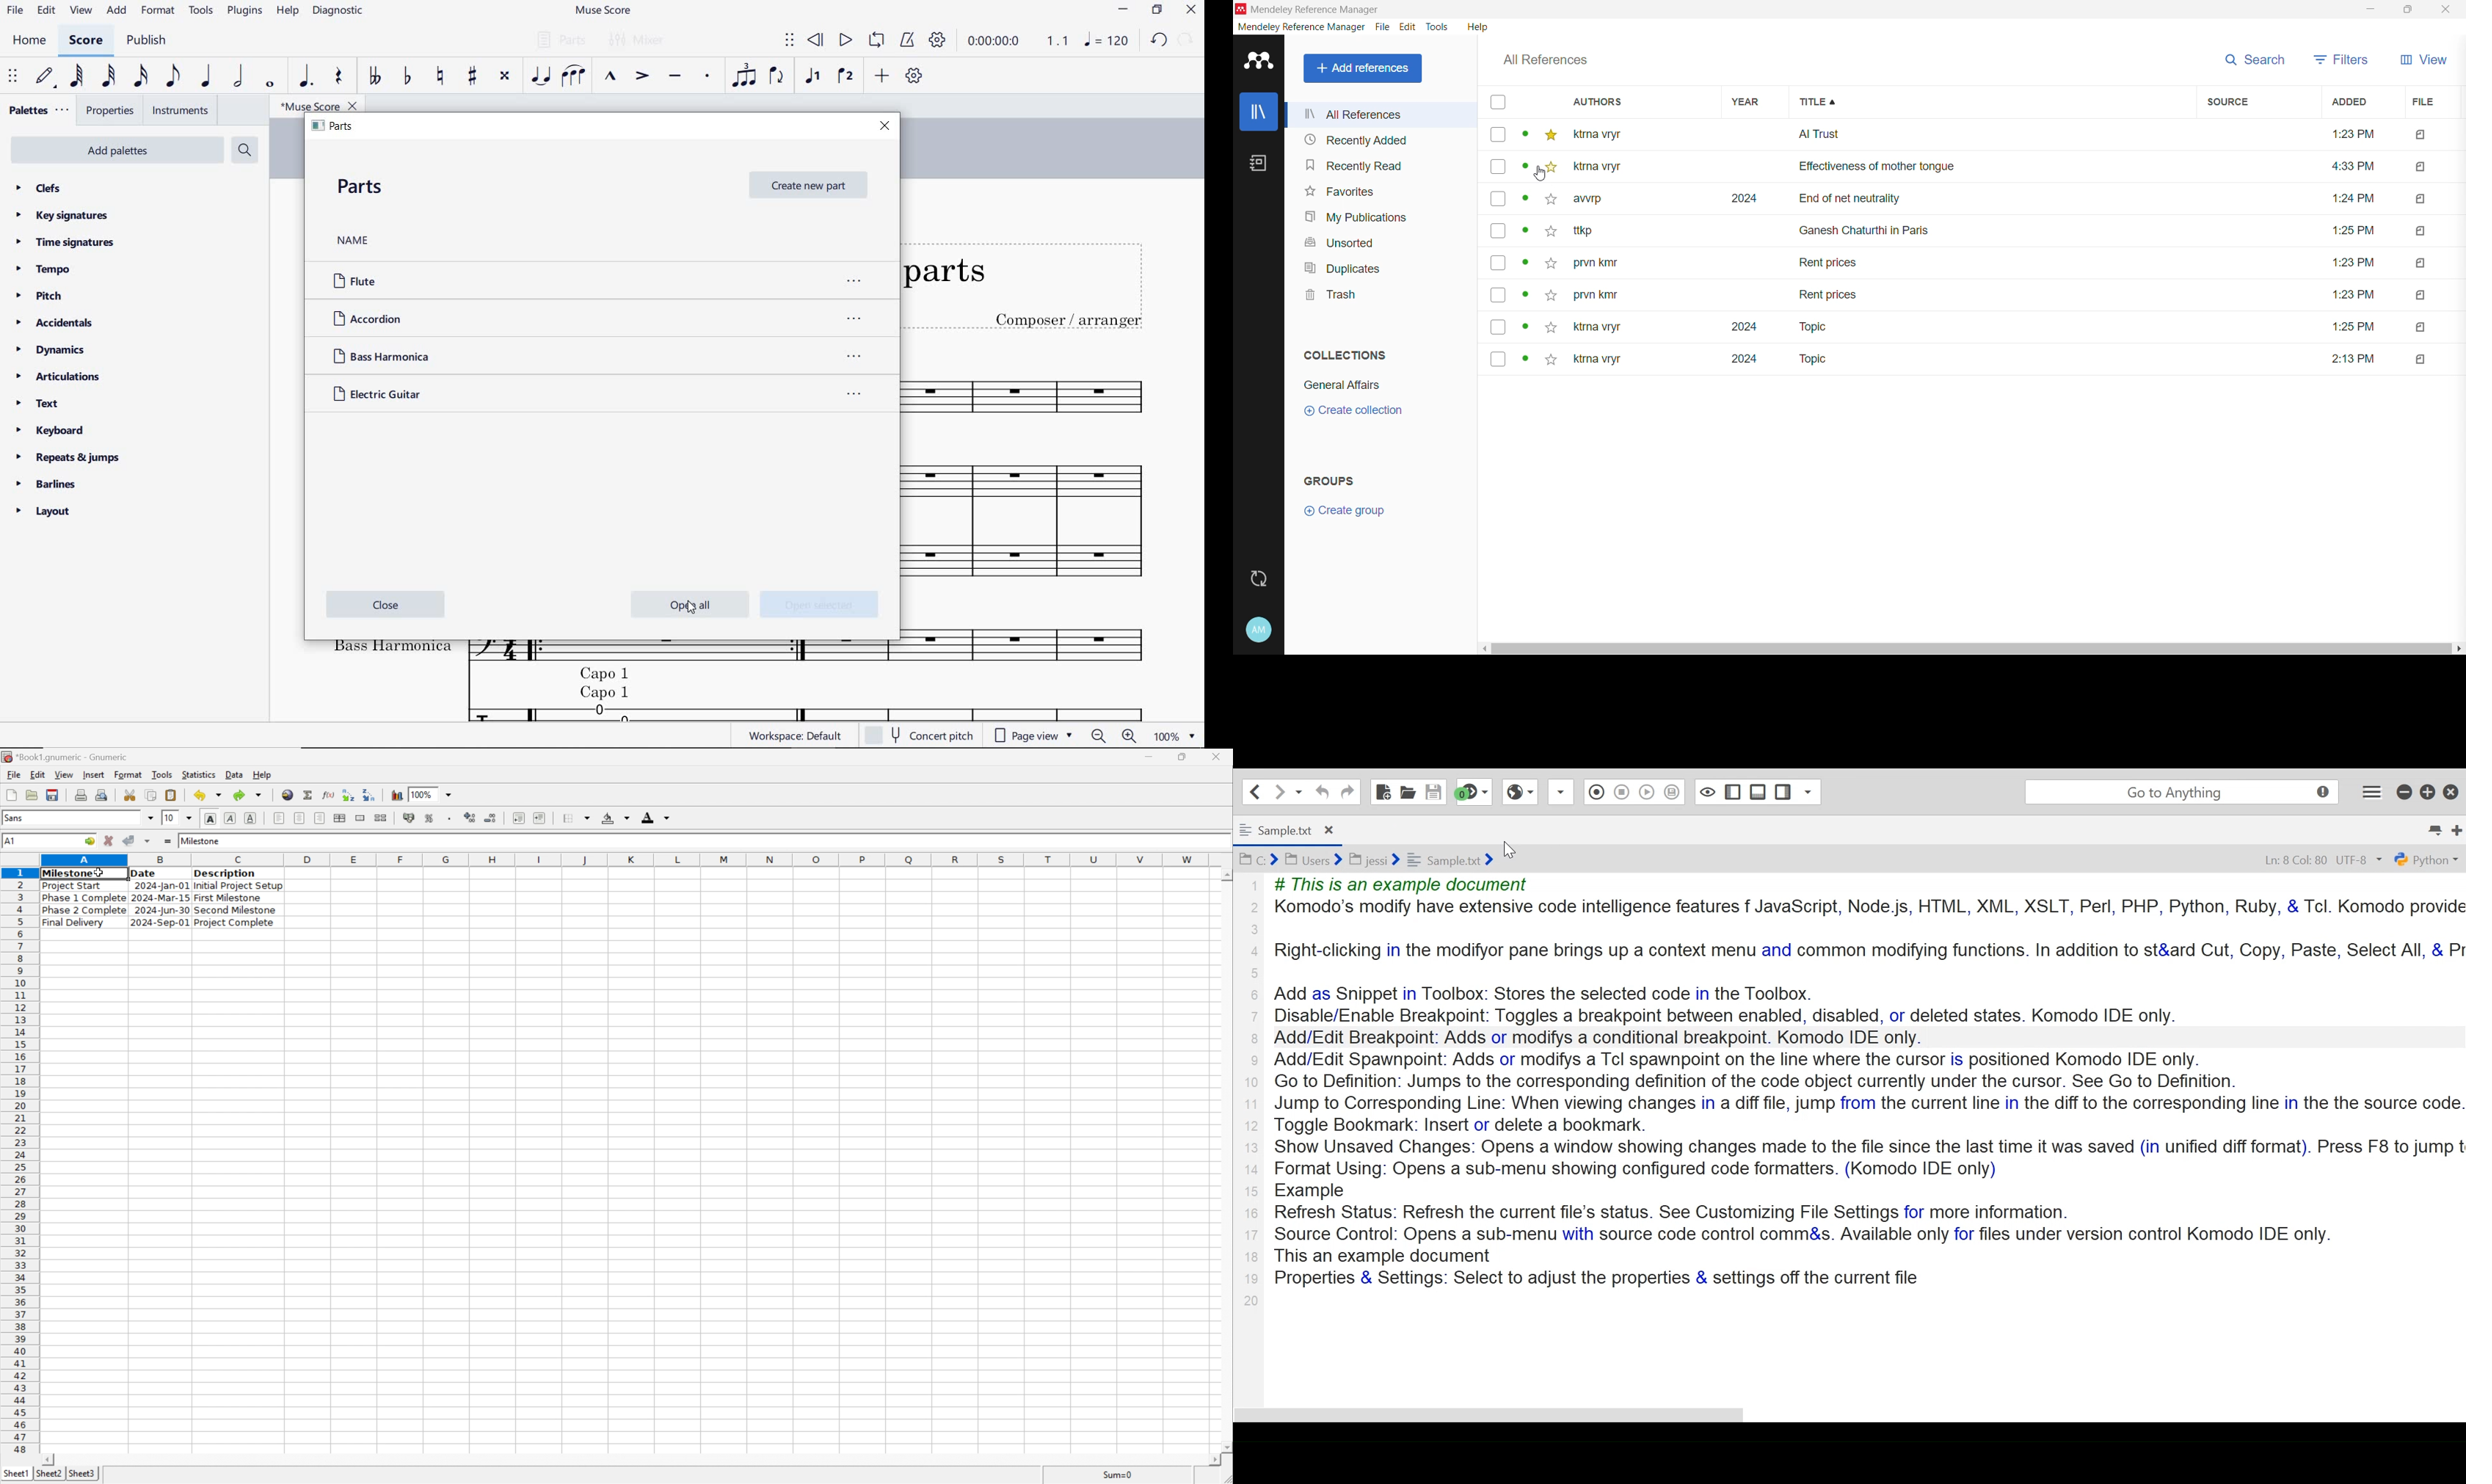 This screenshot has height=1484, width=2492. What do you see at coordinates (1258, 579) in the screenshot?
I see `Last sync` at bounding box center [1258, 579].